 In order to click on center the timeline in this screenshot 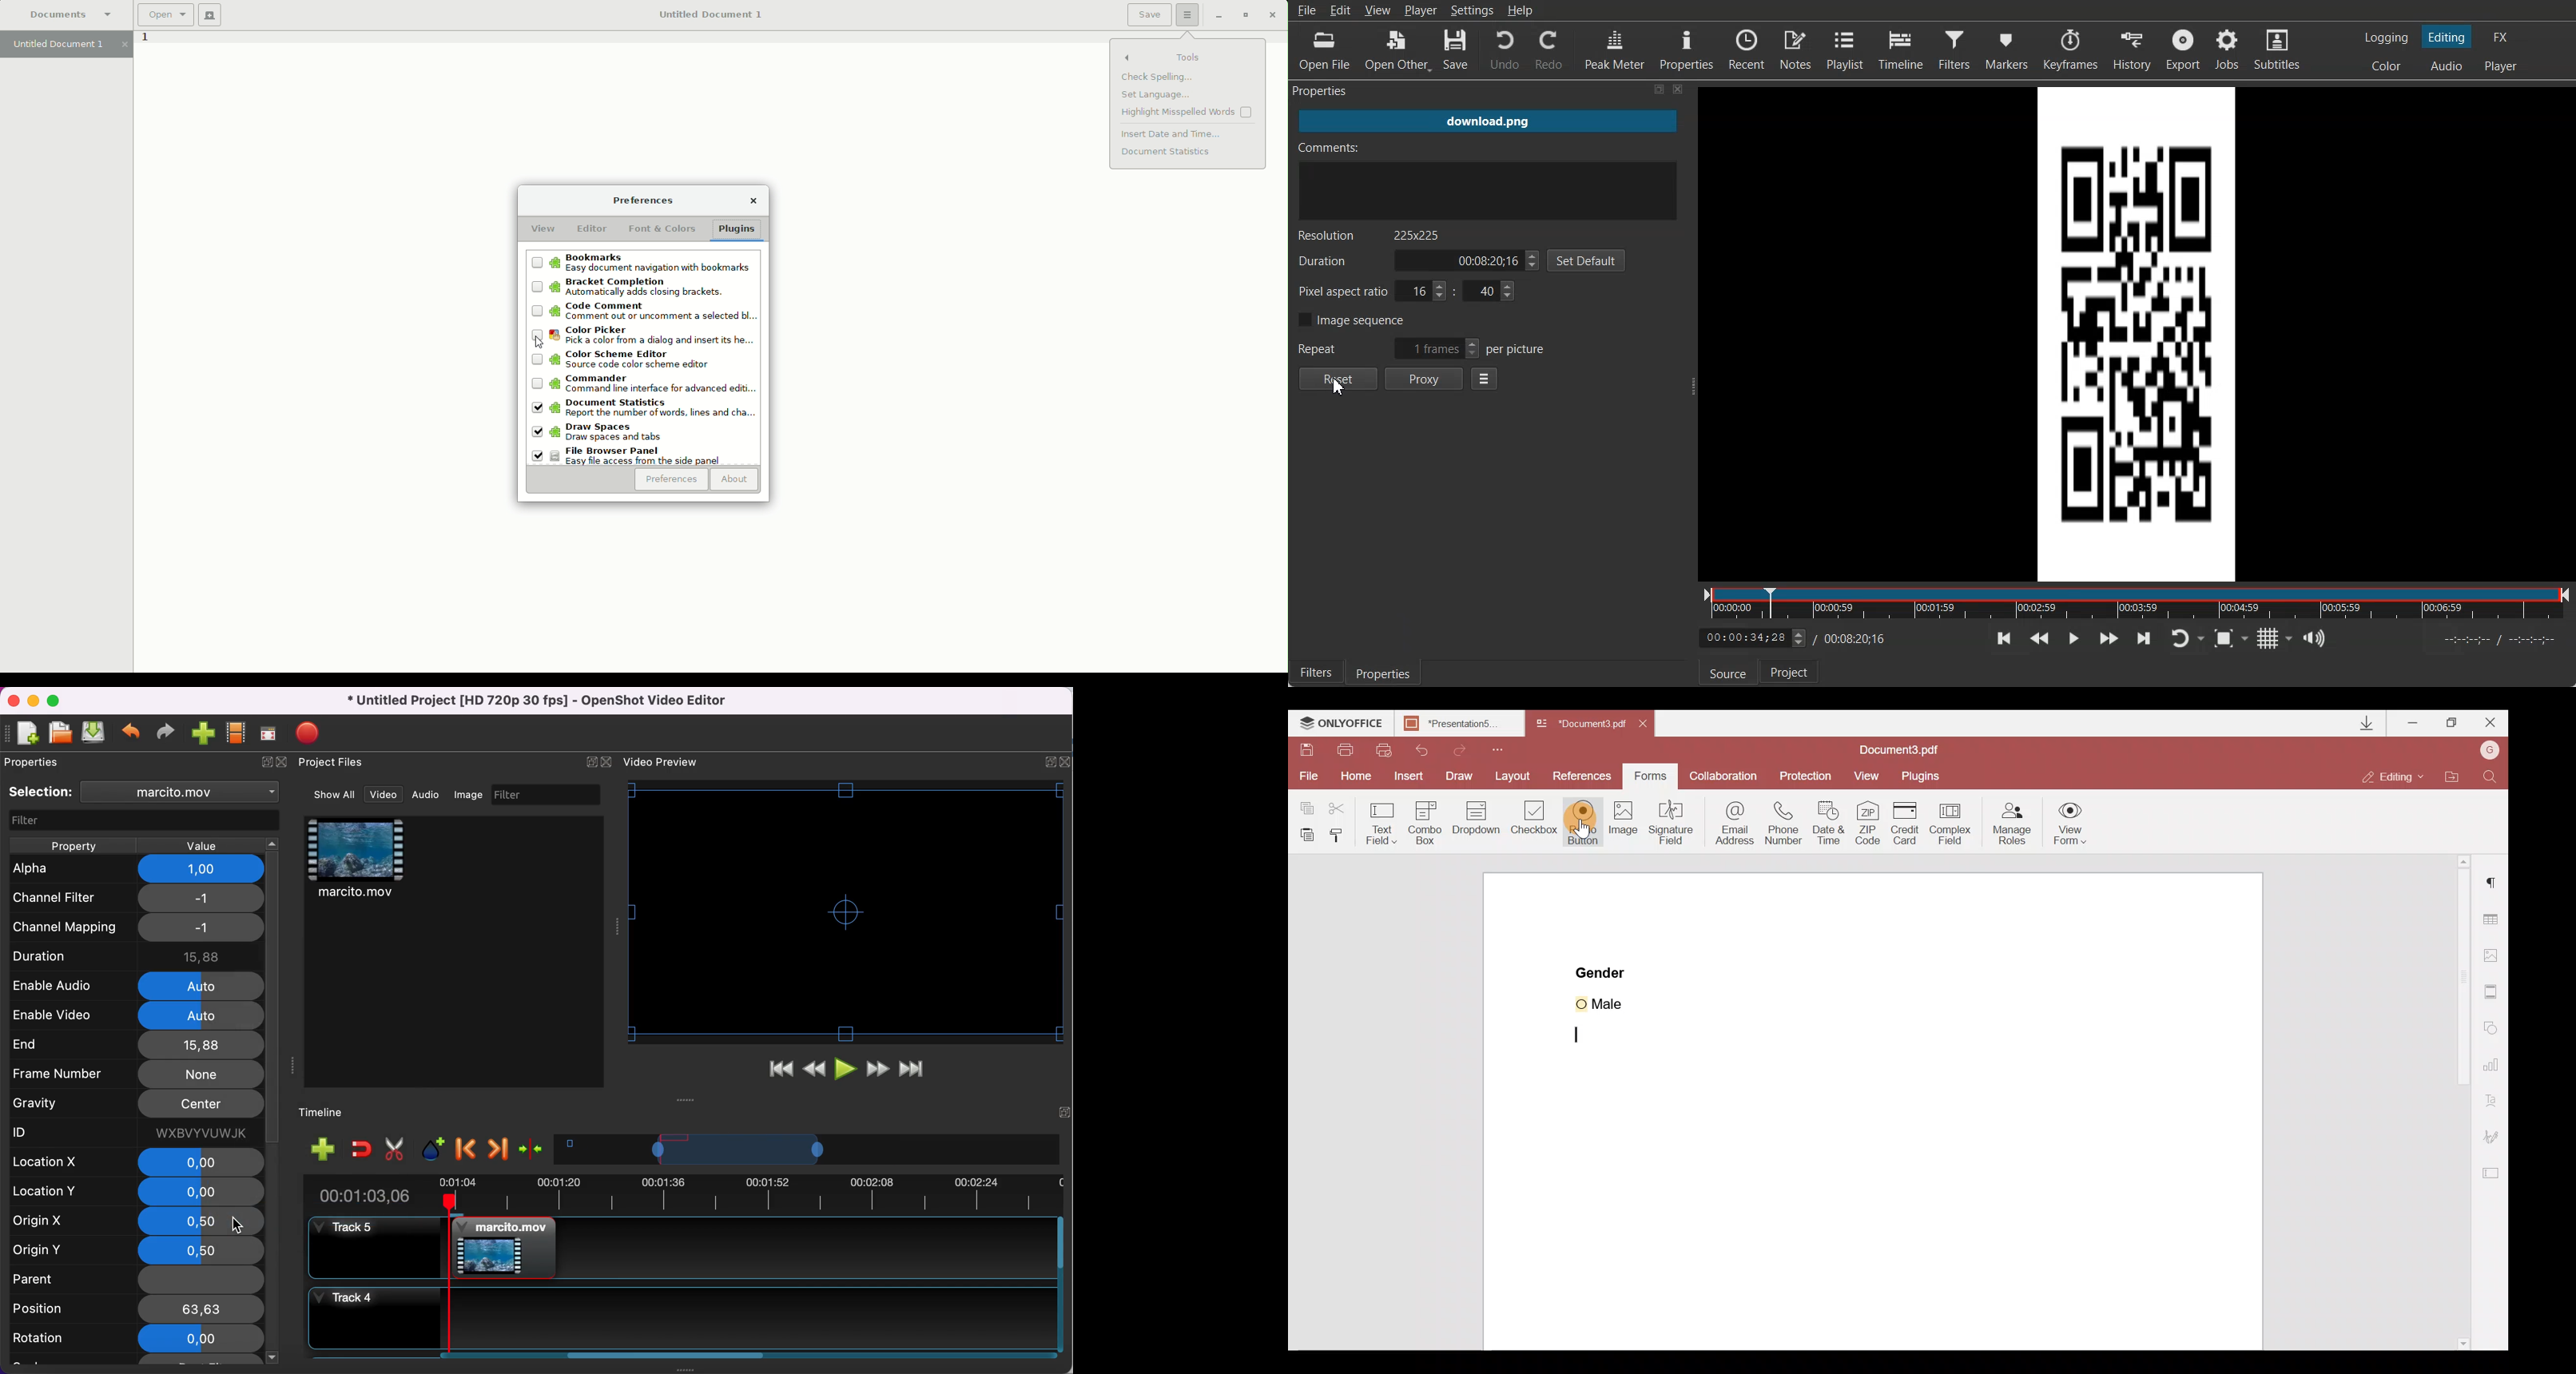, I will do `click(533, 1148)`.